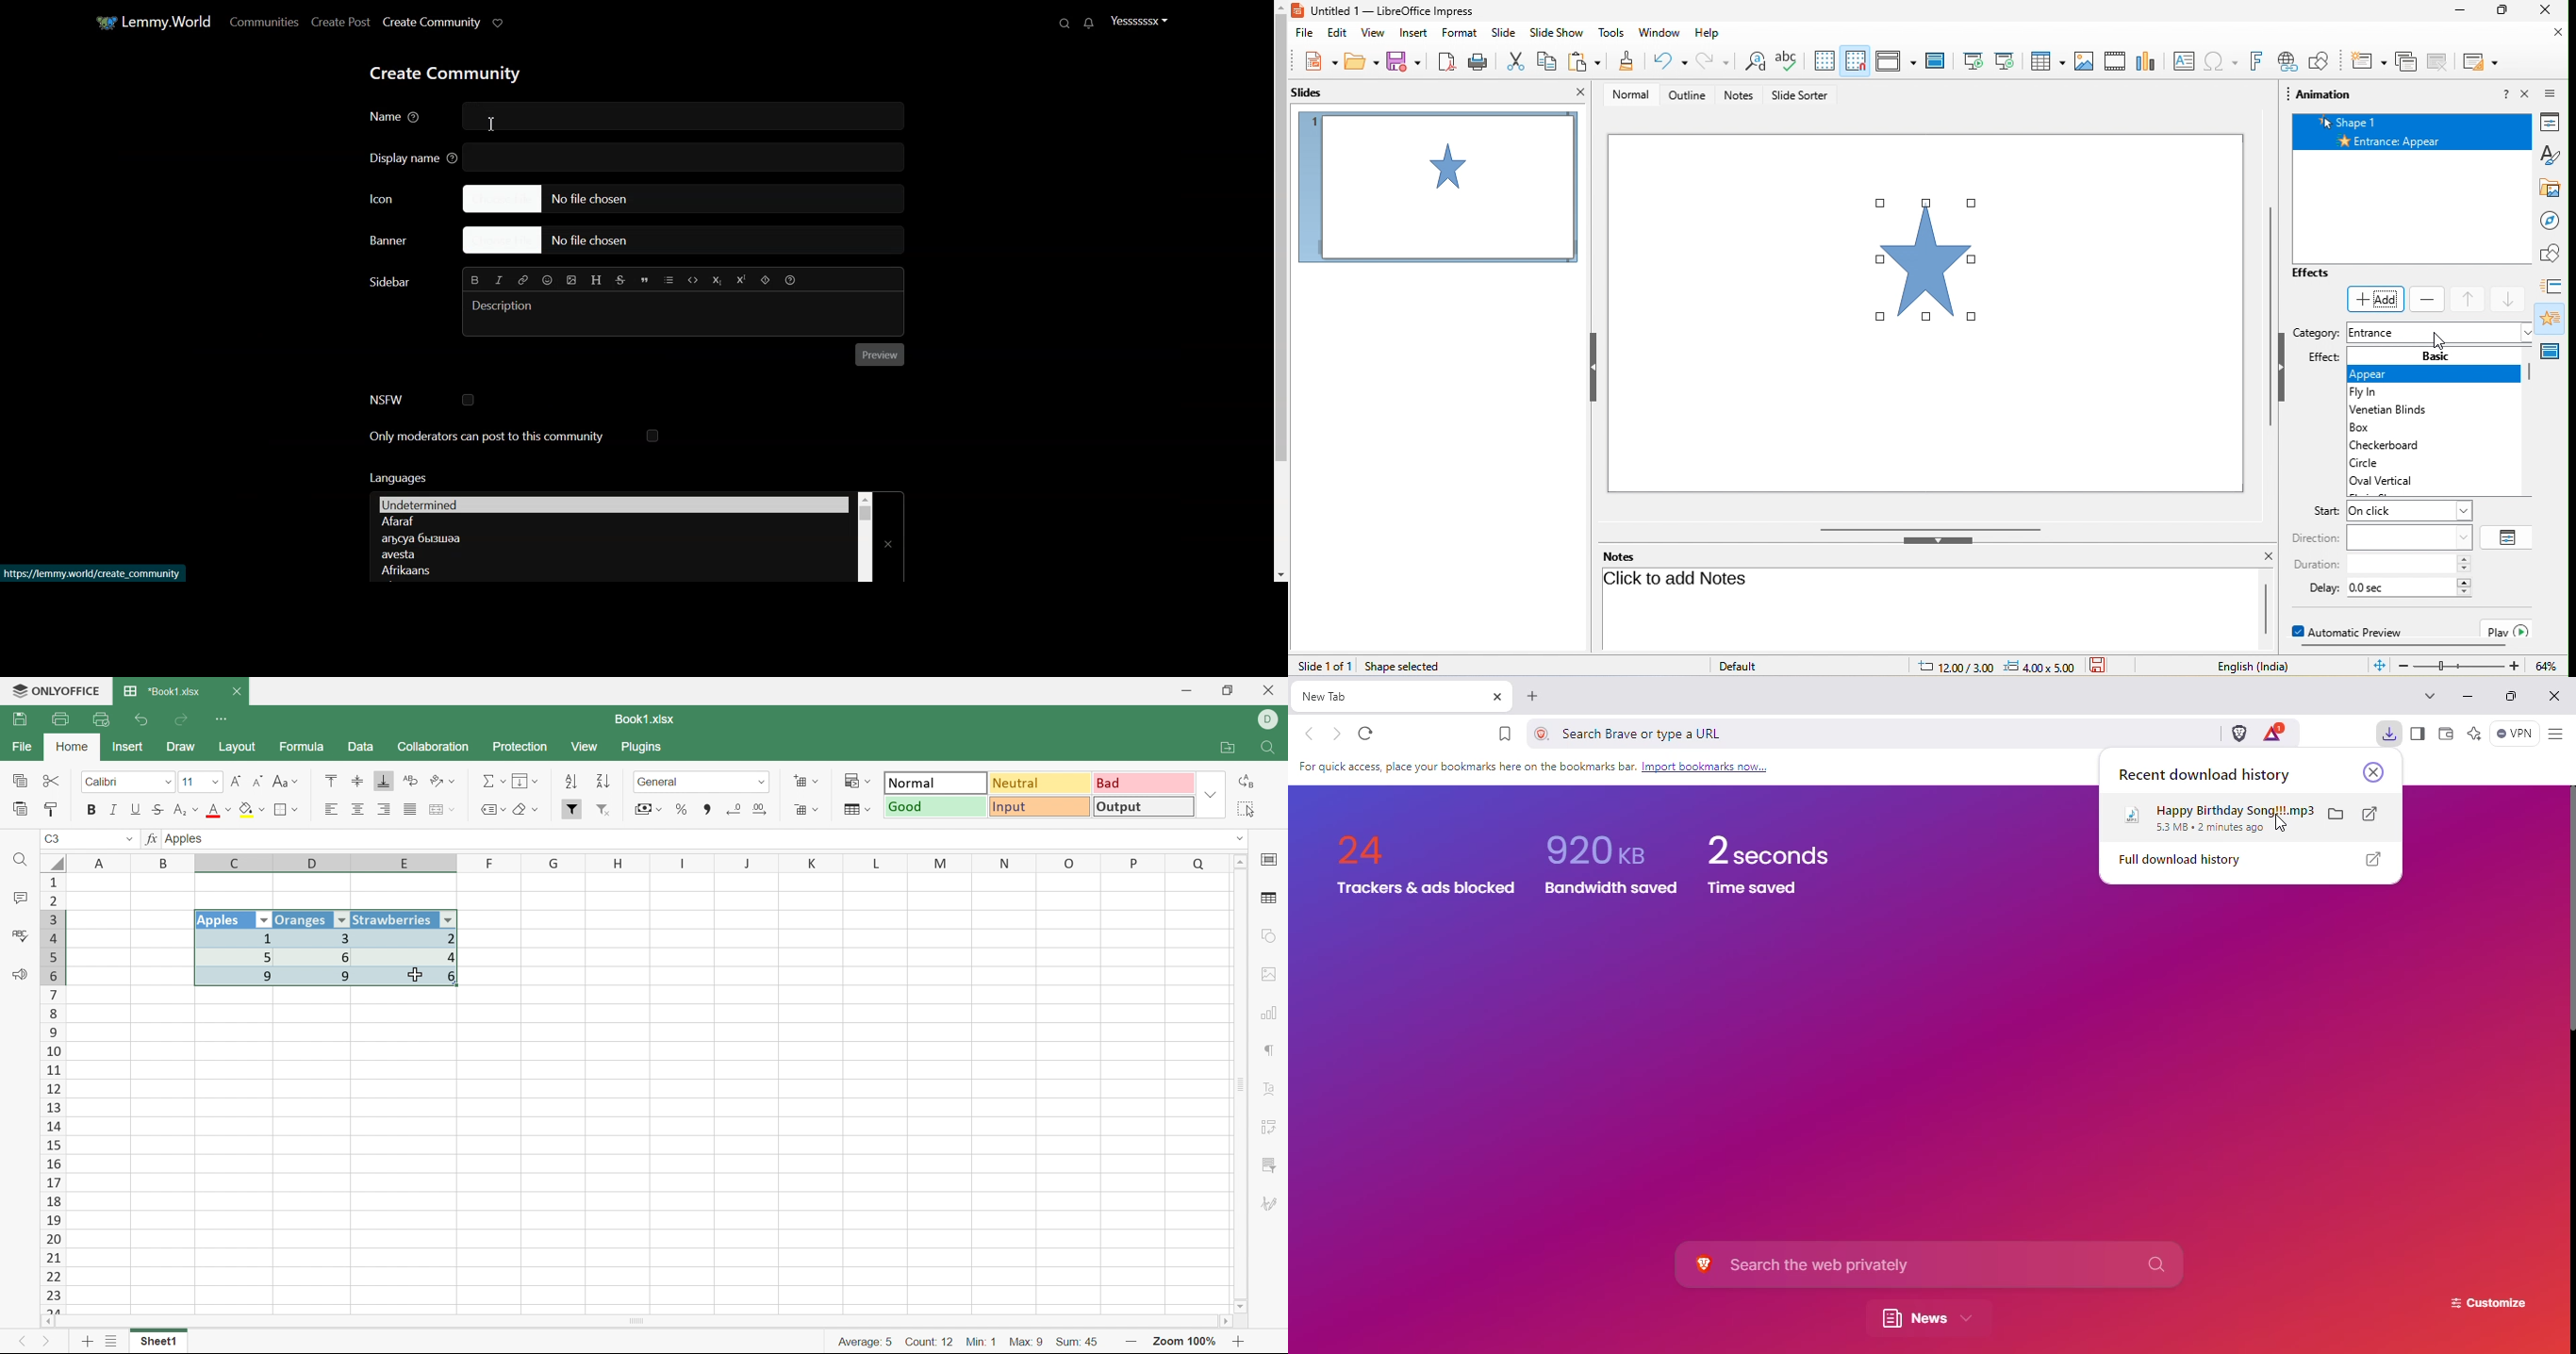  Describe the element at coordinates (1269, 691) in the screenshot. I see `Close` at that location.